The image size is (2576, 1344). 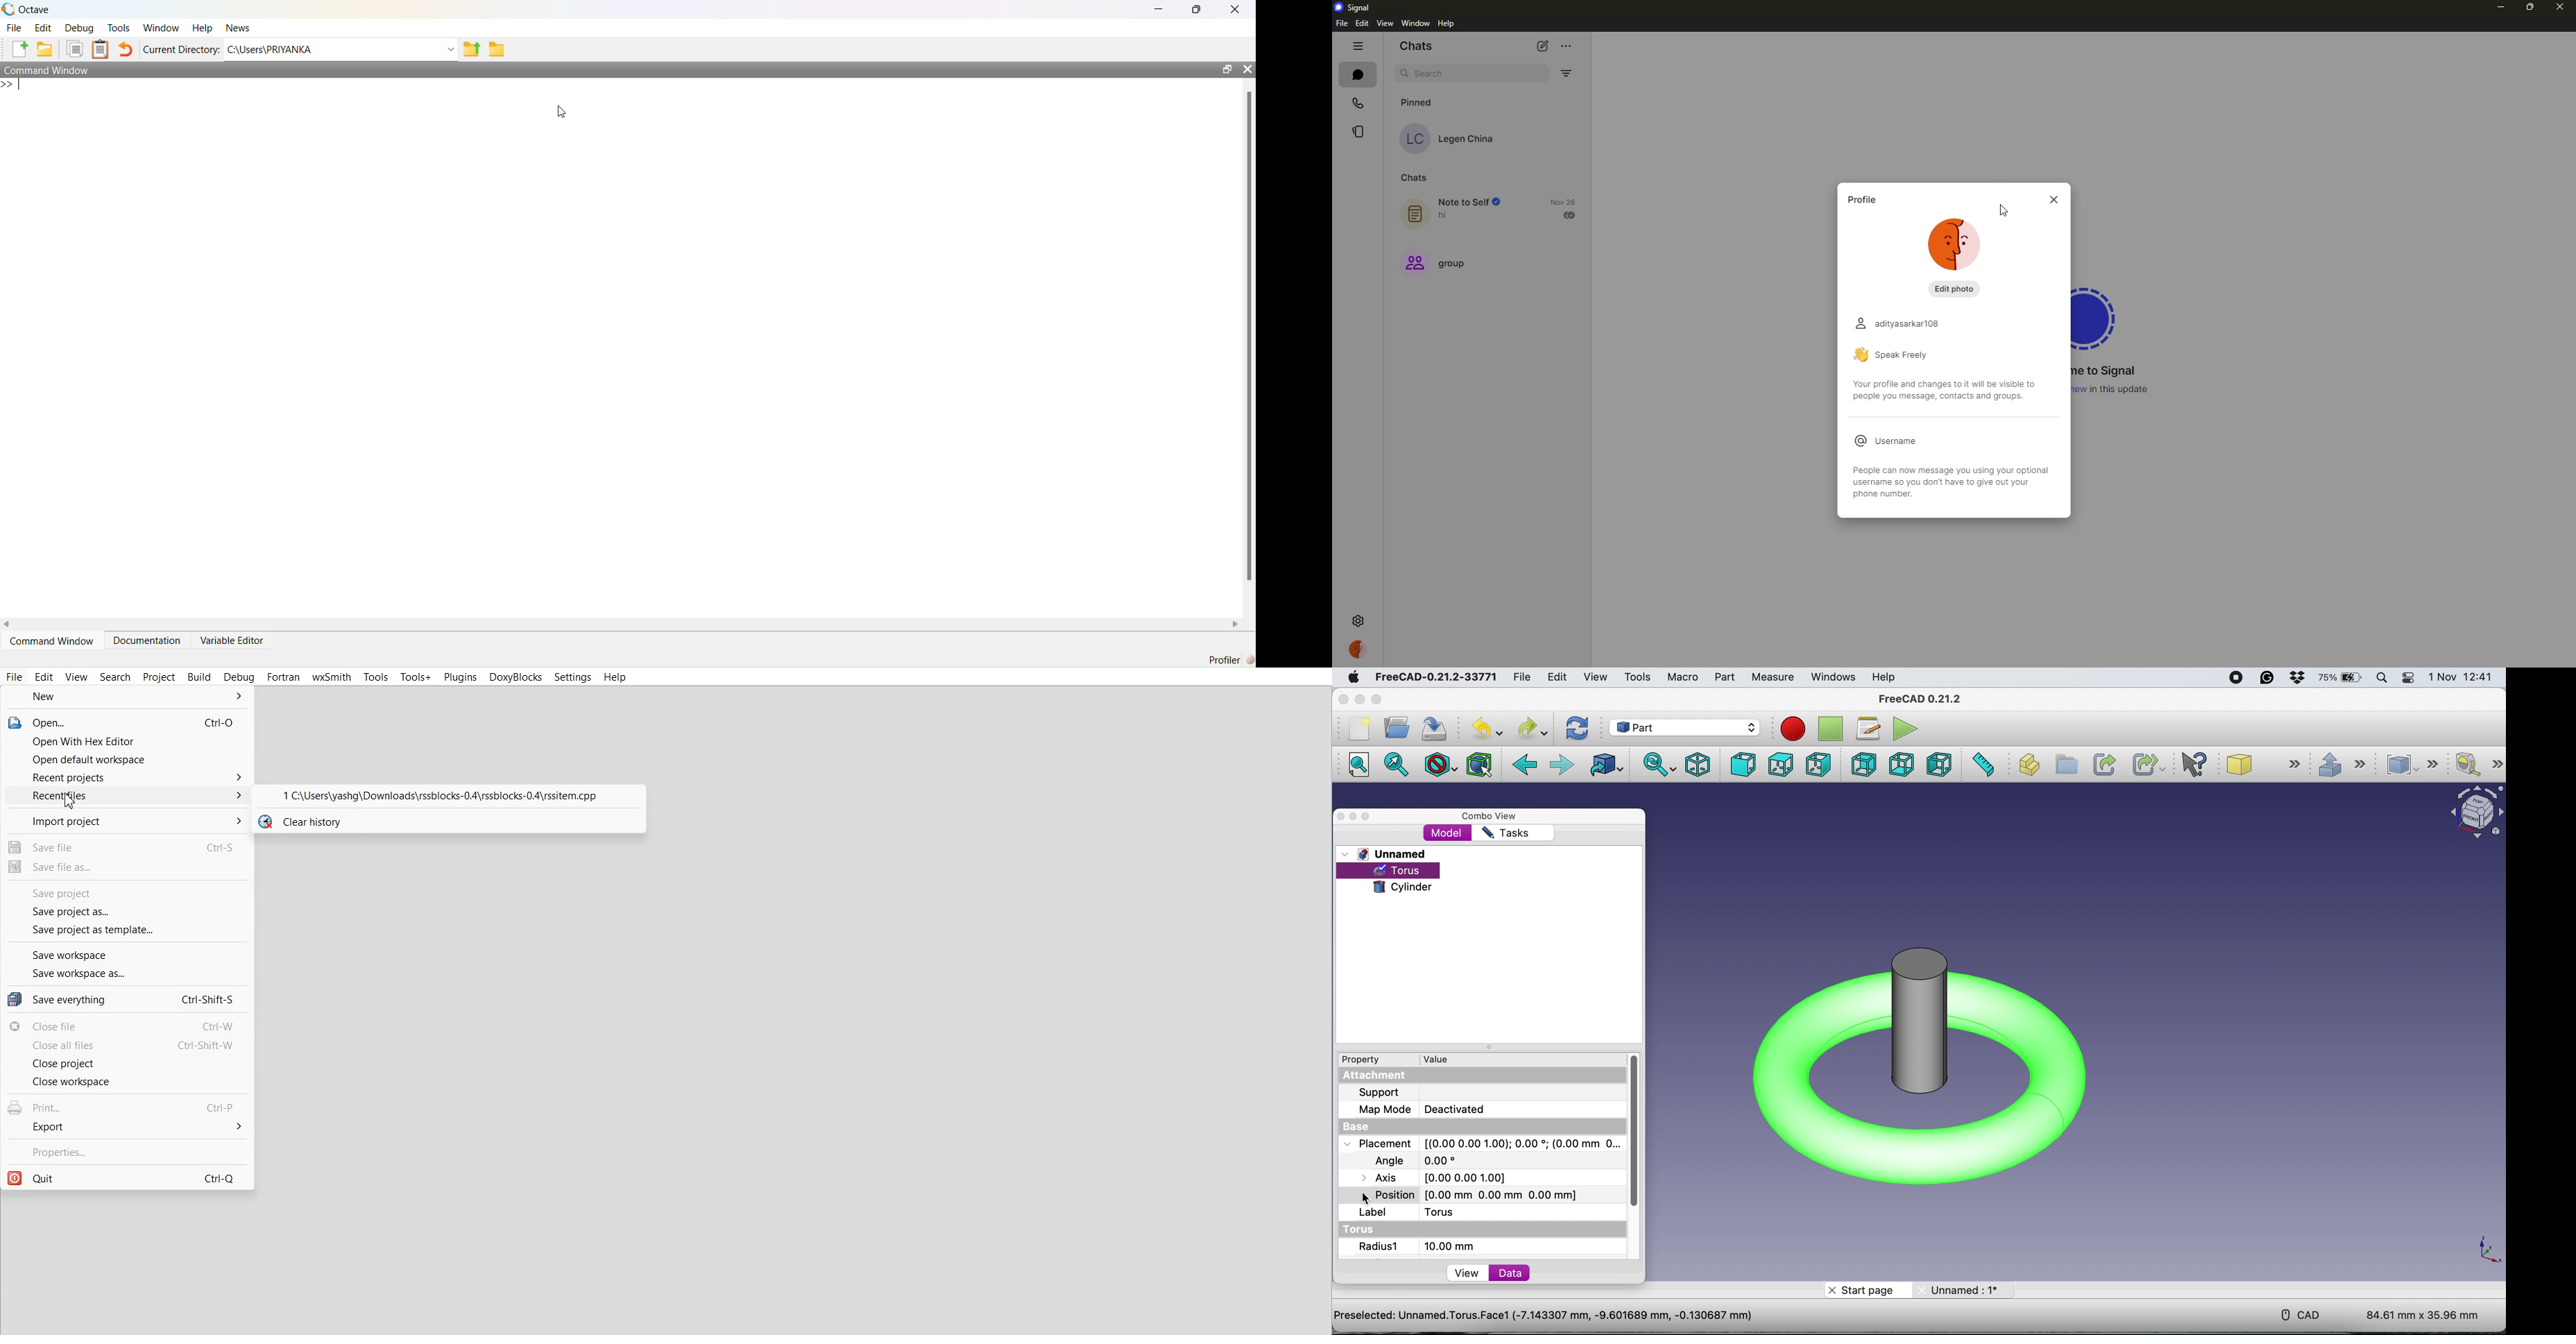 I want to click on bottom, so click(x=1905, y=764).